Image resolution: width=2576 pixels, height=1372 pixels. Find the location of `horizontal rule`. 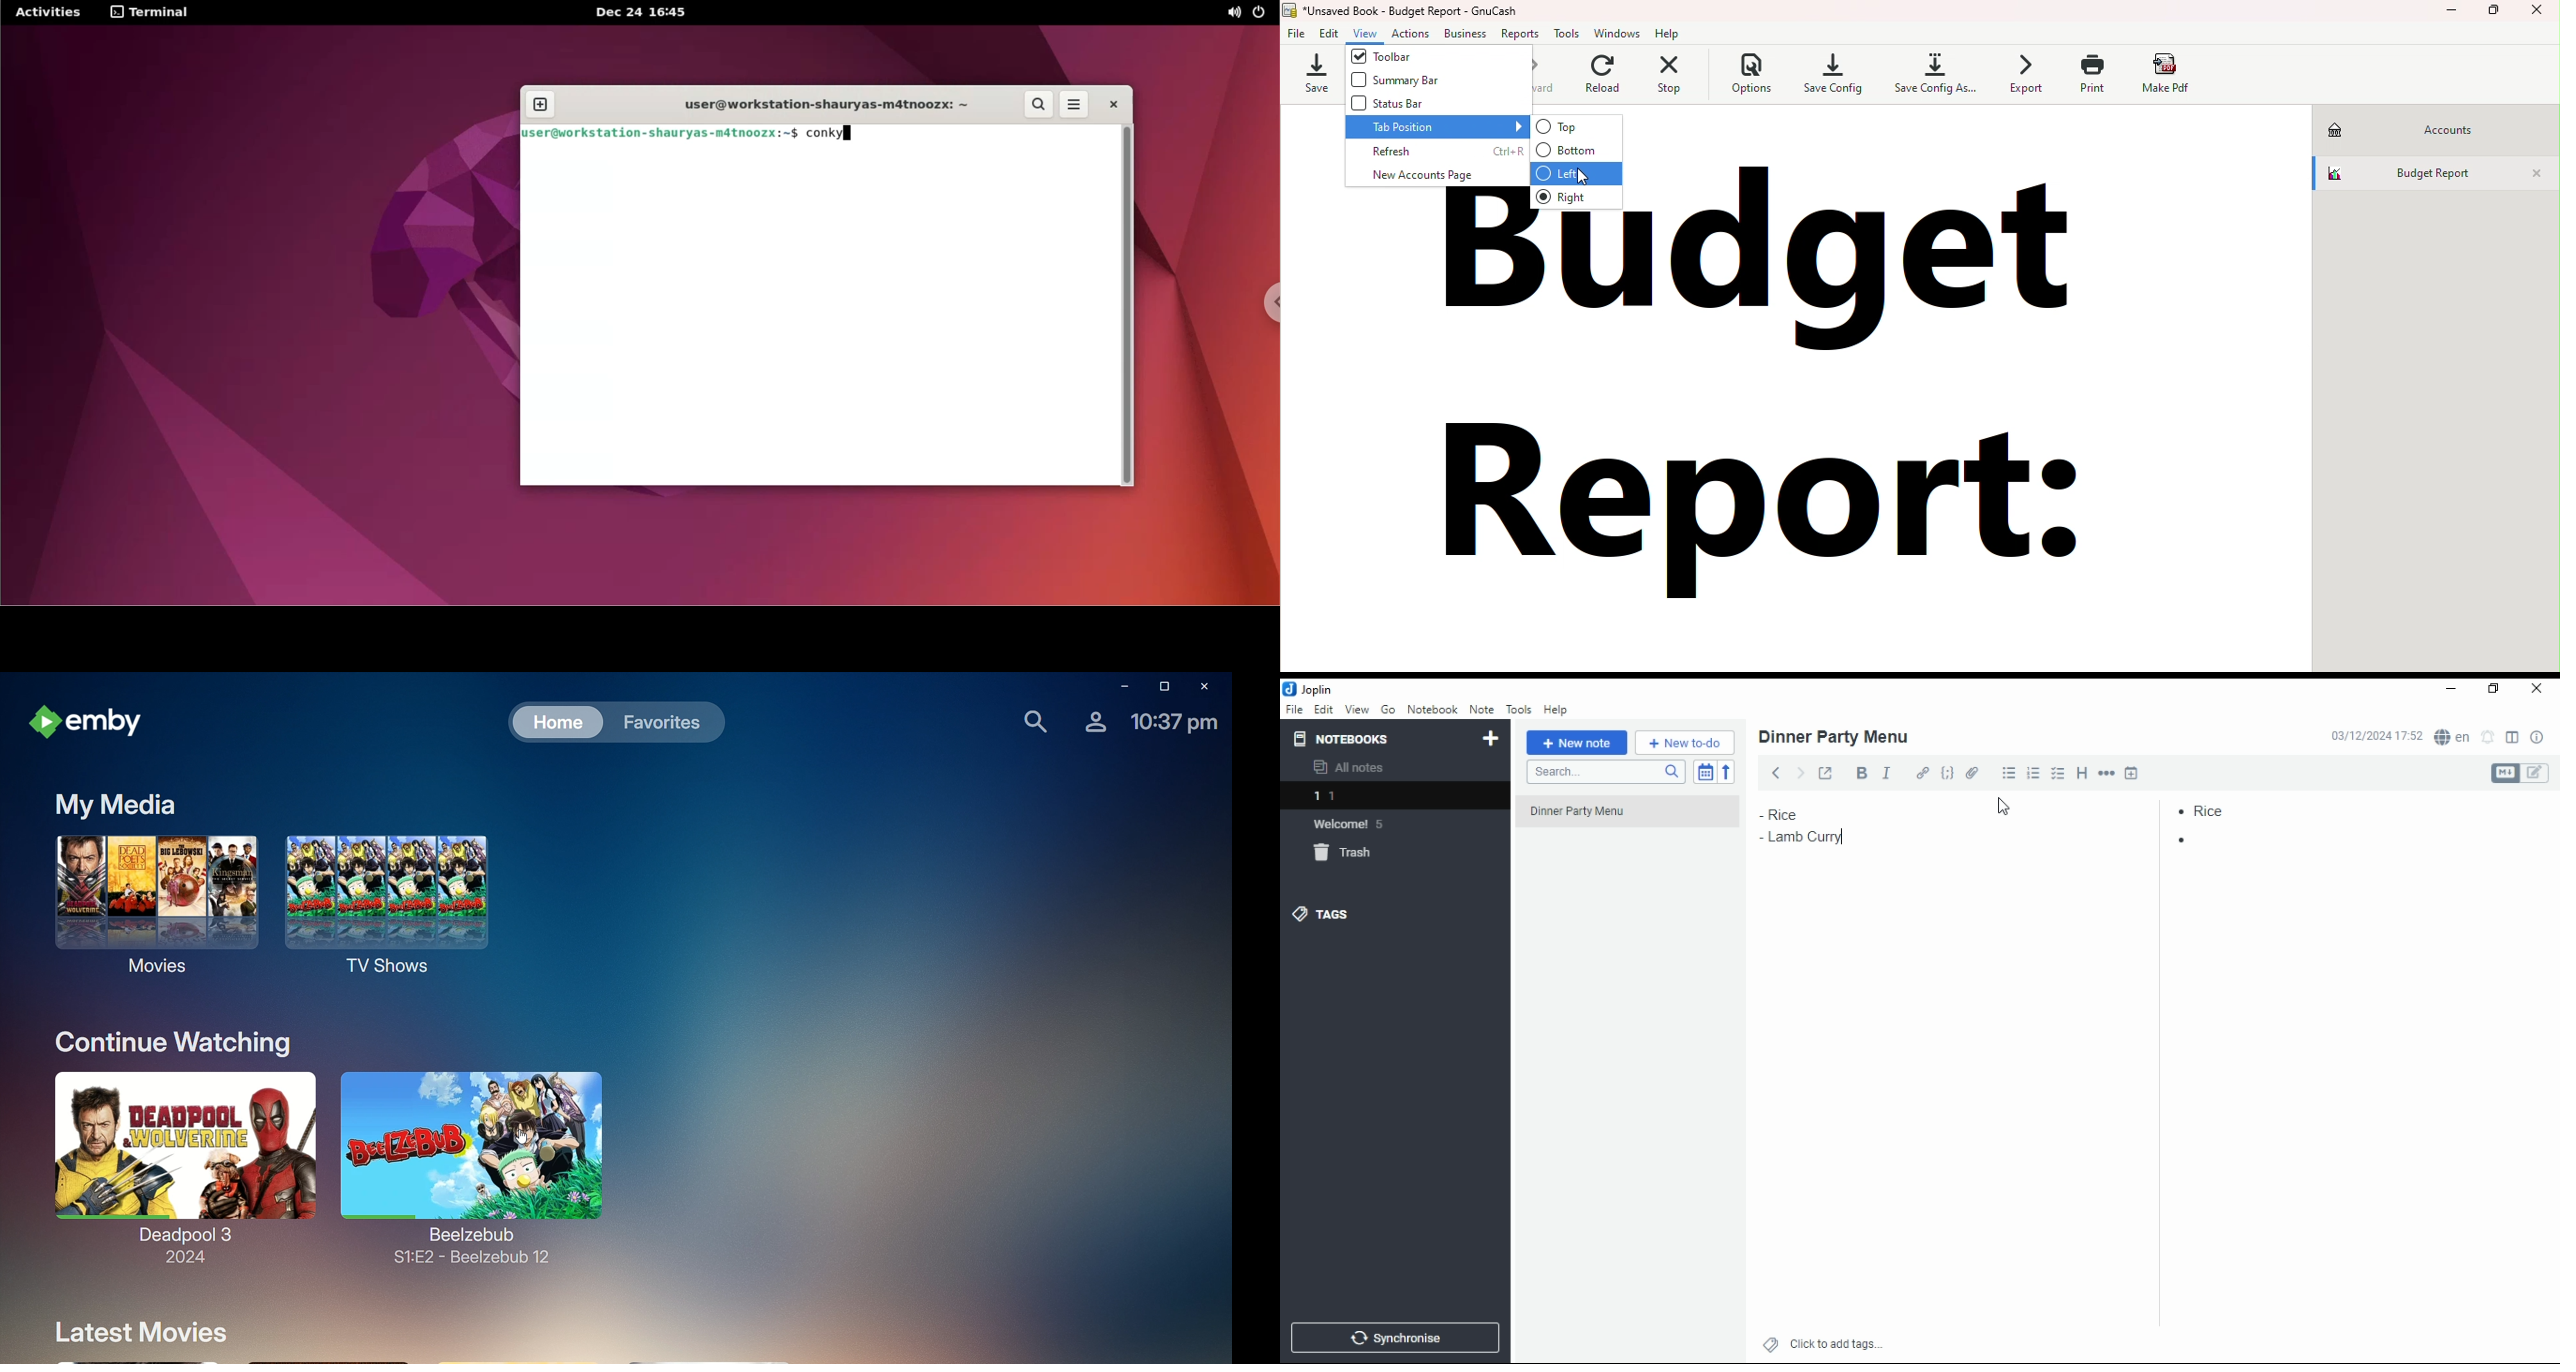

horizontal rule is located at coordinates (2106, 772).